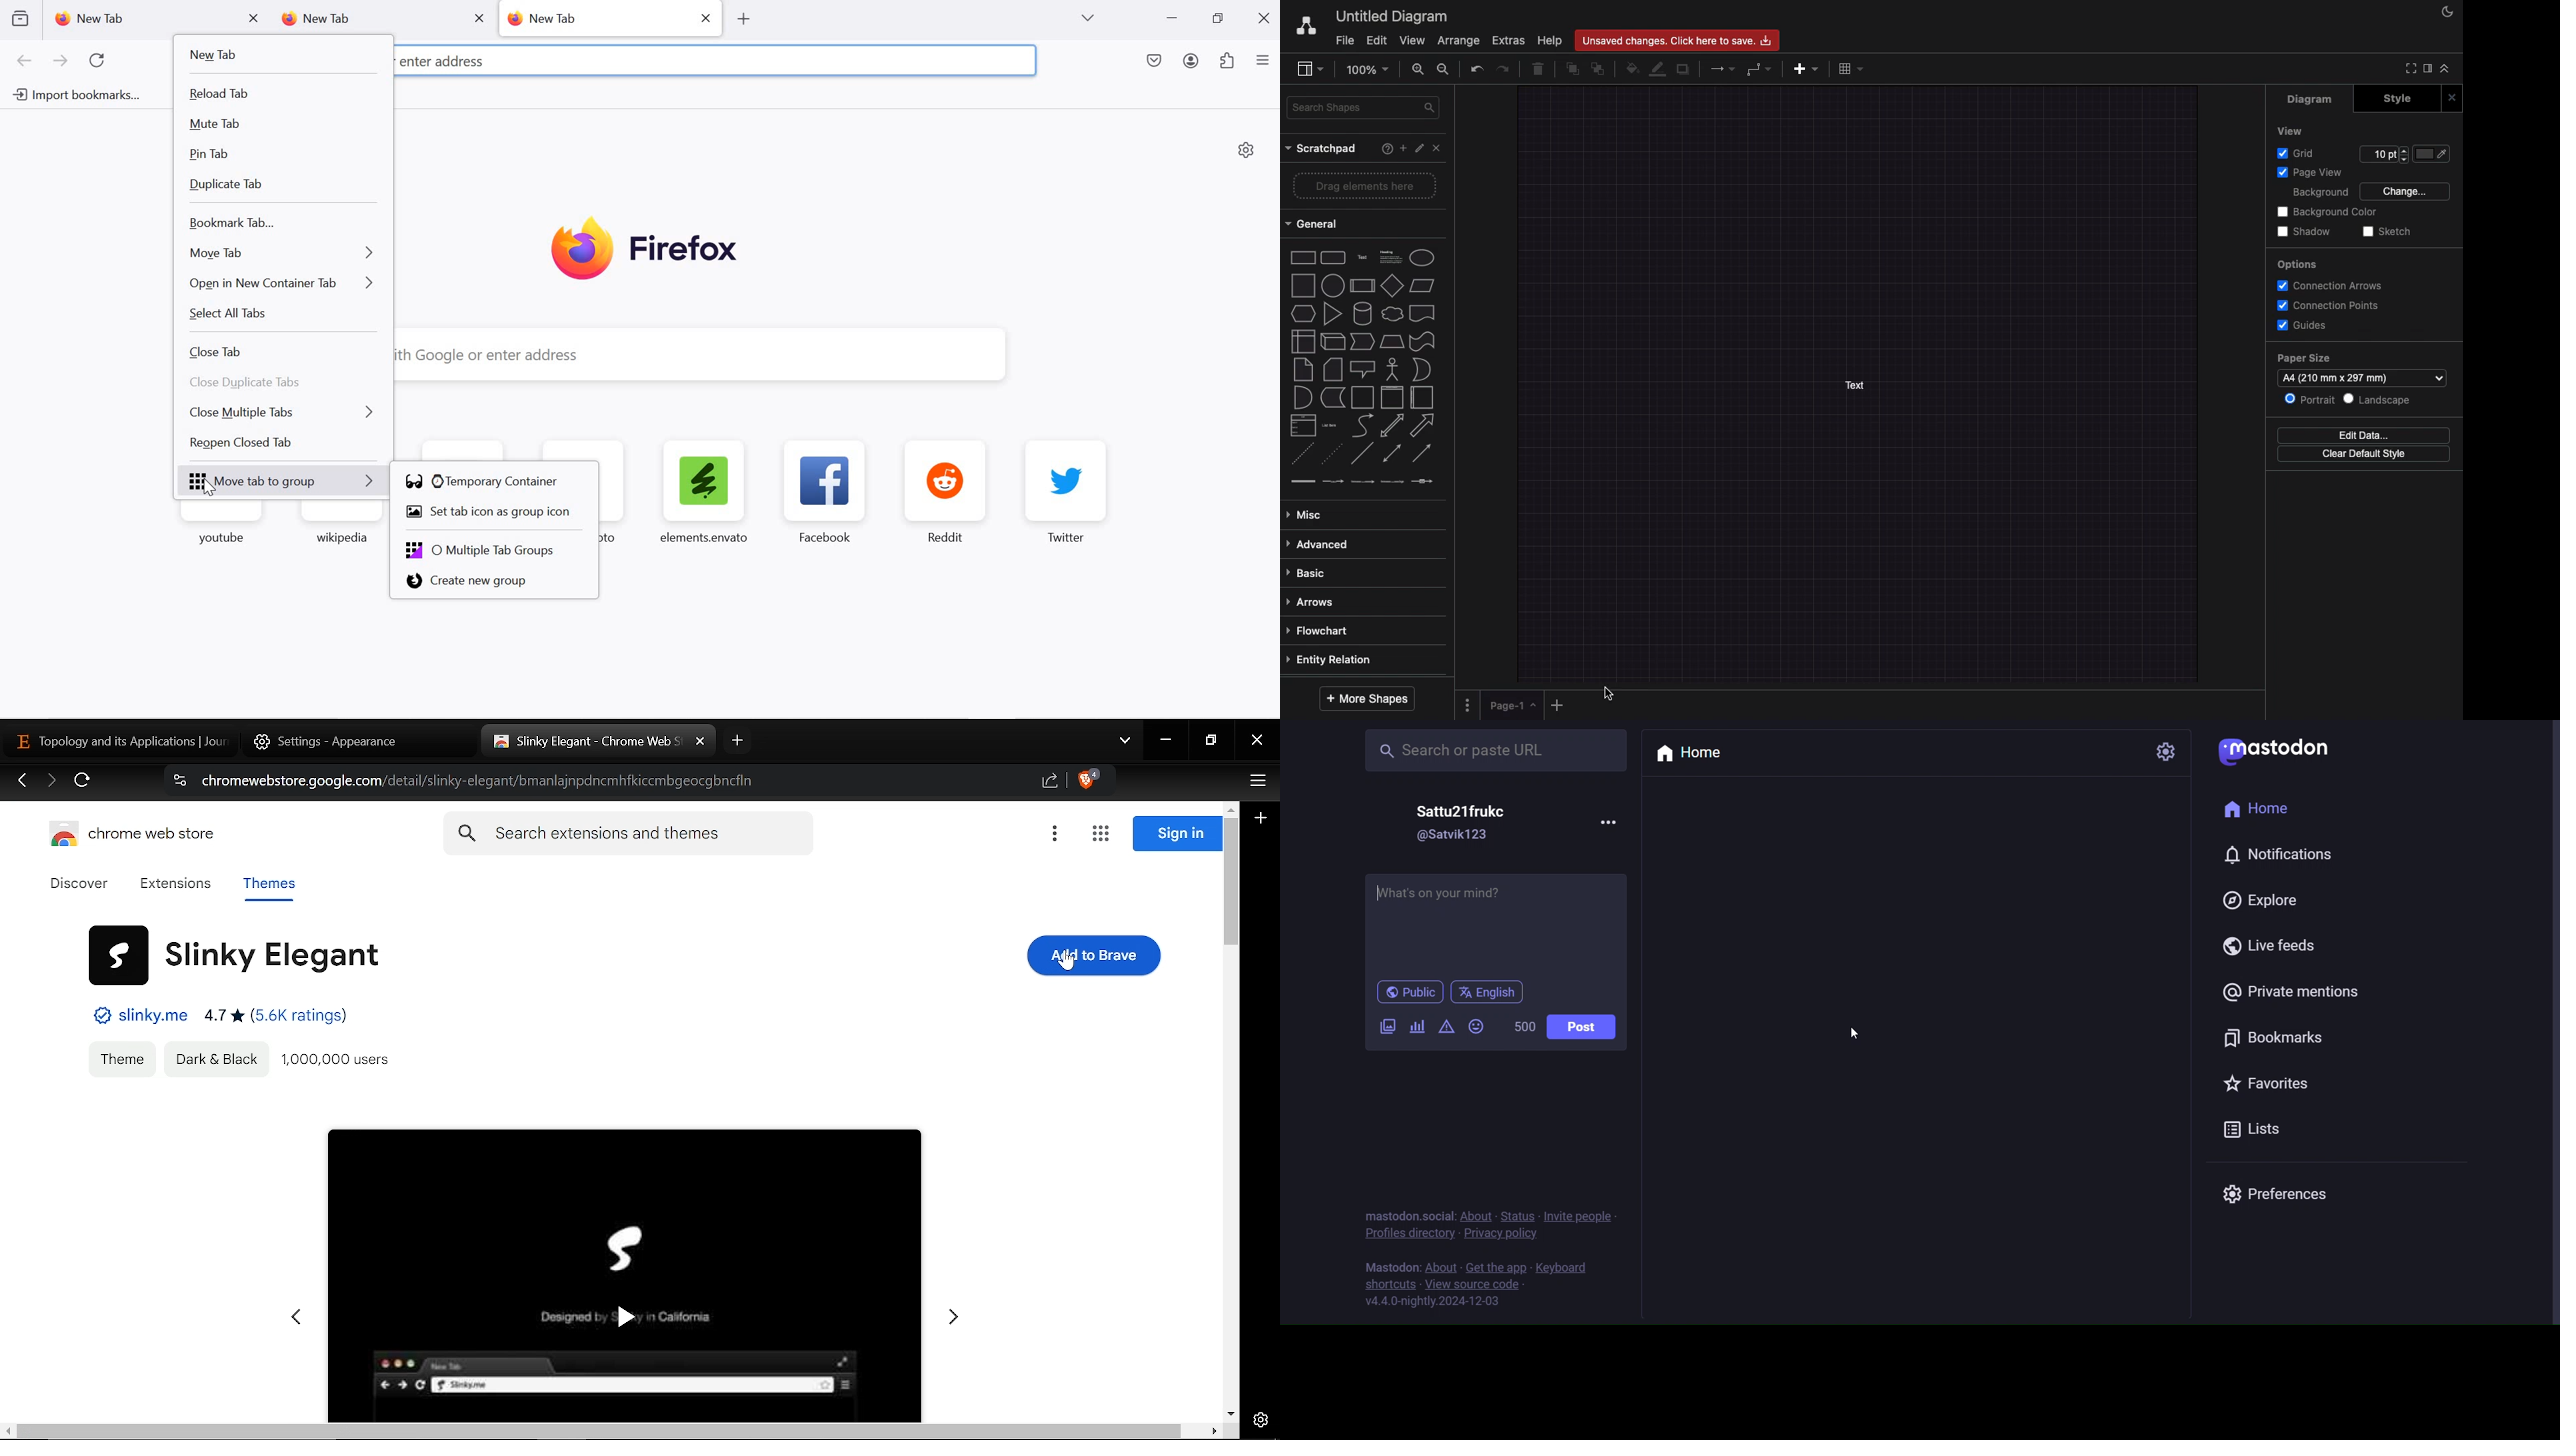 This screenshot has width=2576, height=1456. I want to click on Help, so click(1550, 39).